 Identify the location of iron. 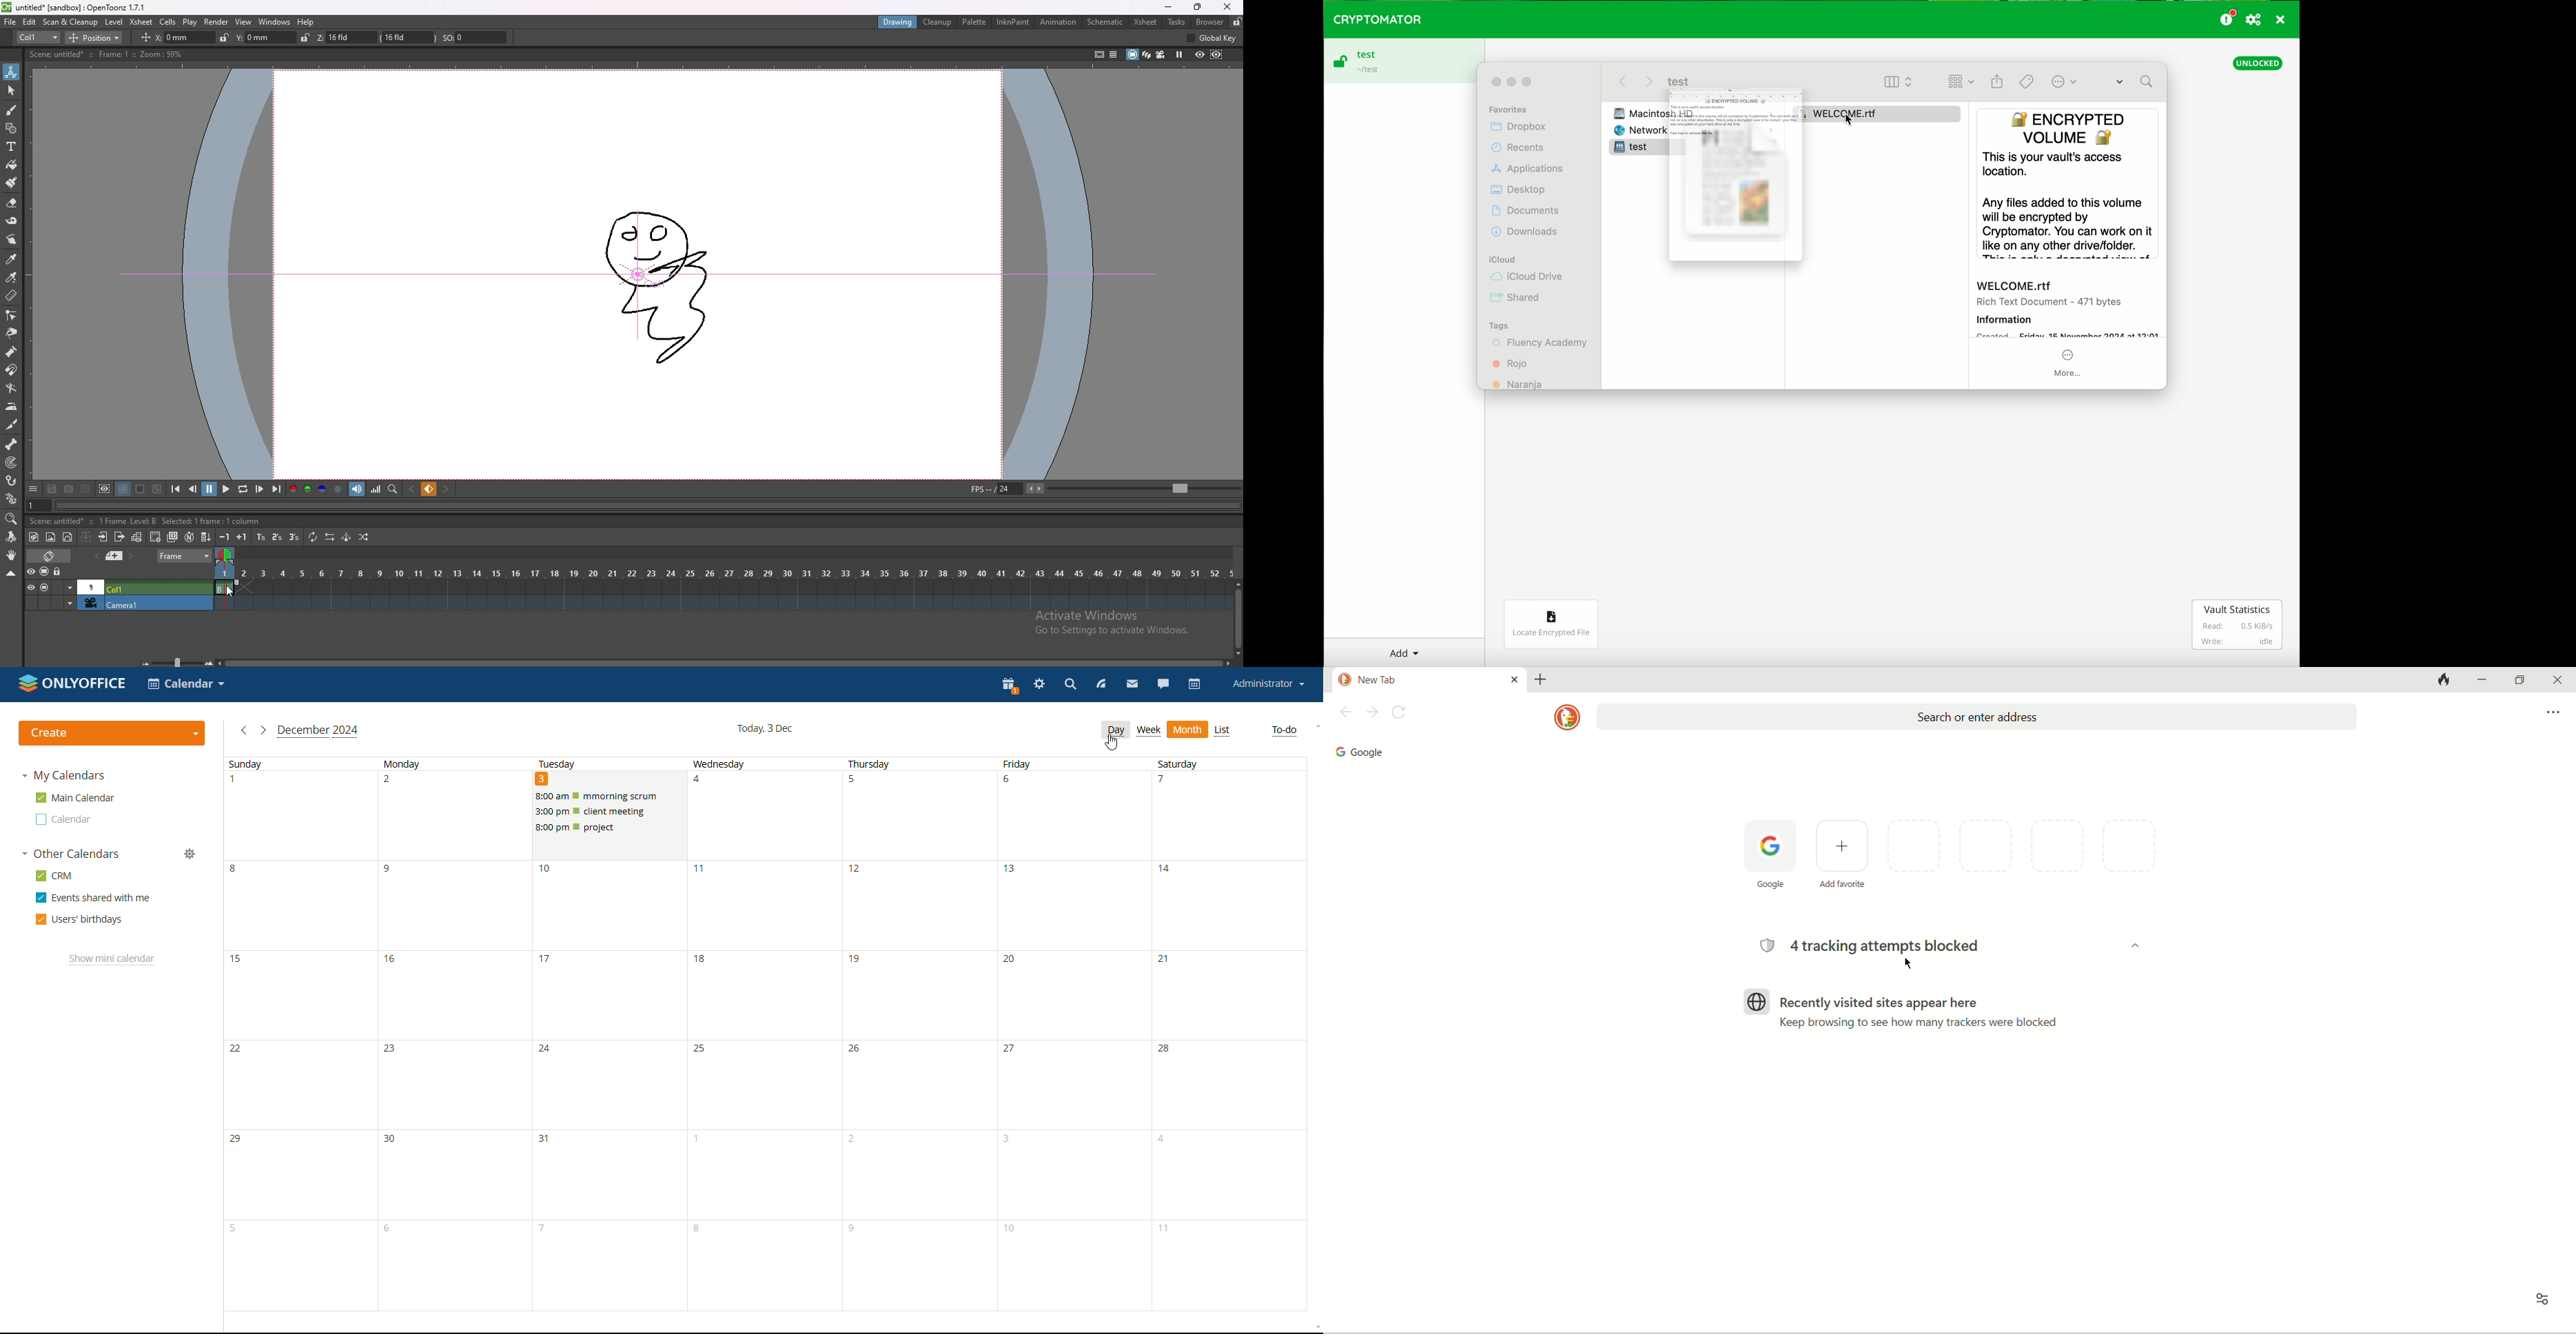
(12, 406).